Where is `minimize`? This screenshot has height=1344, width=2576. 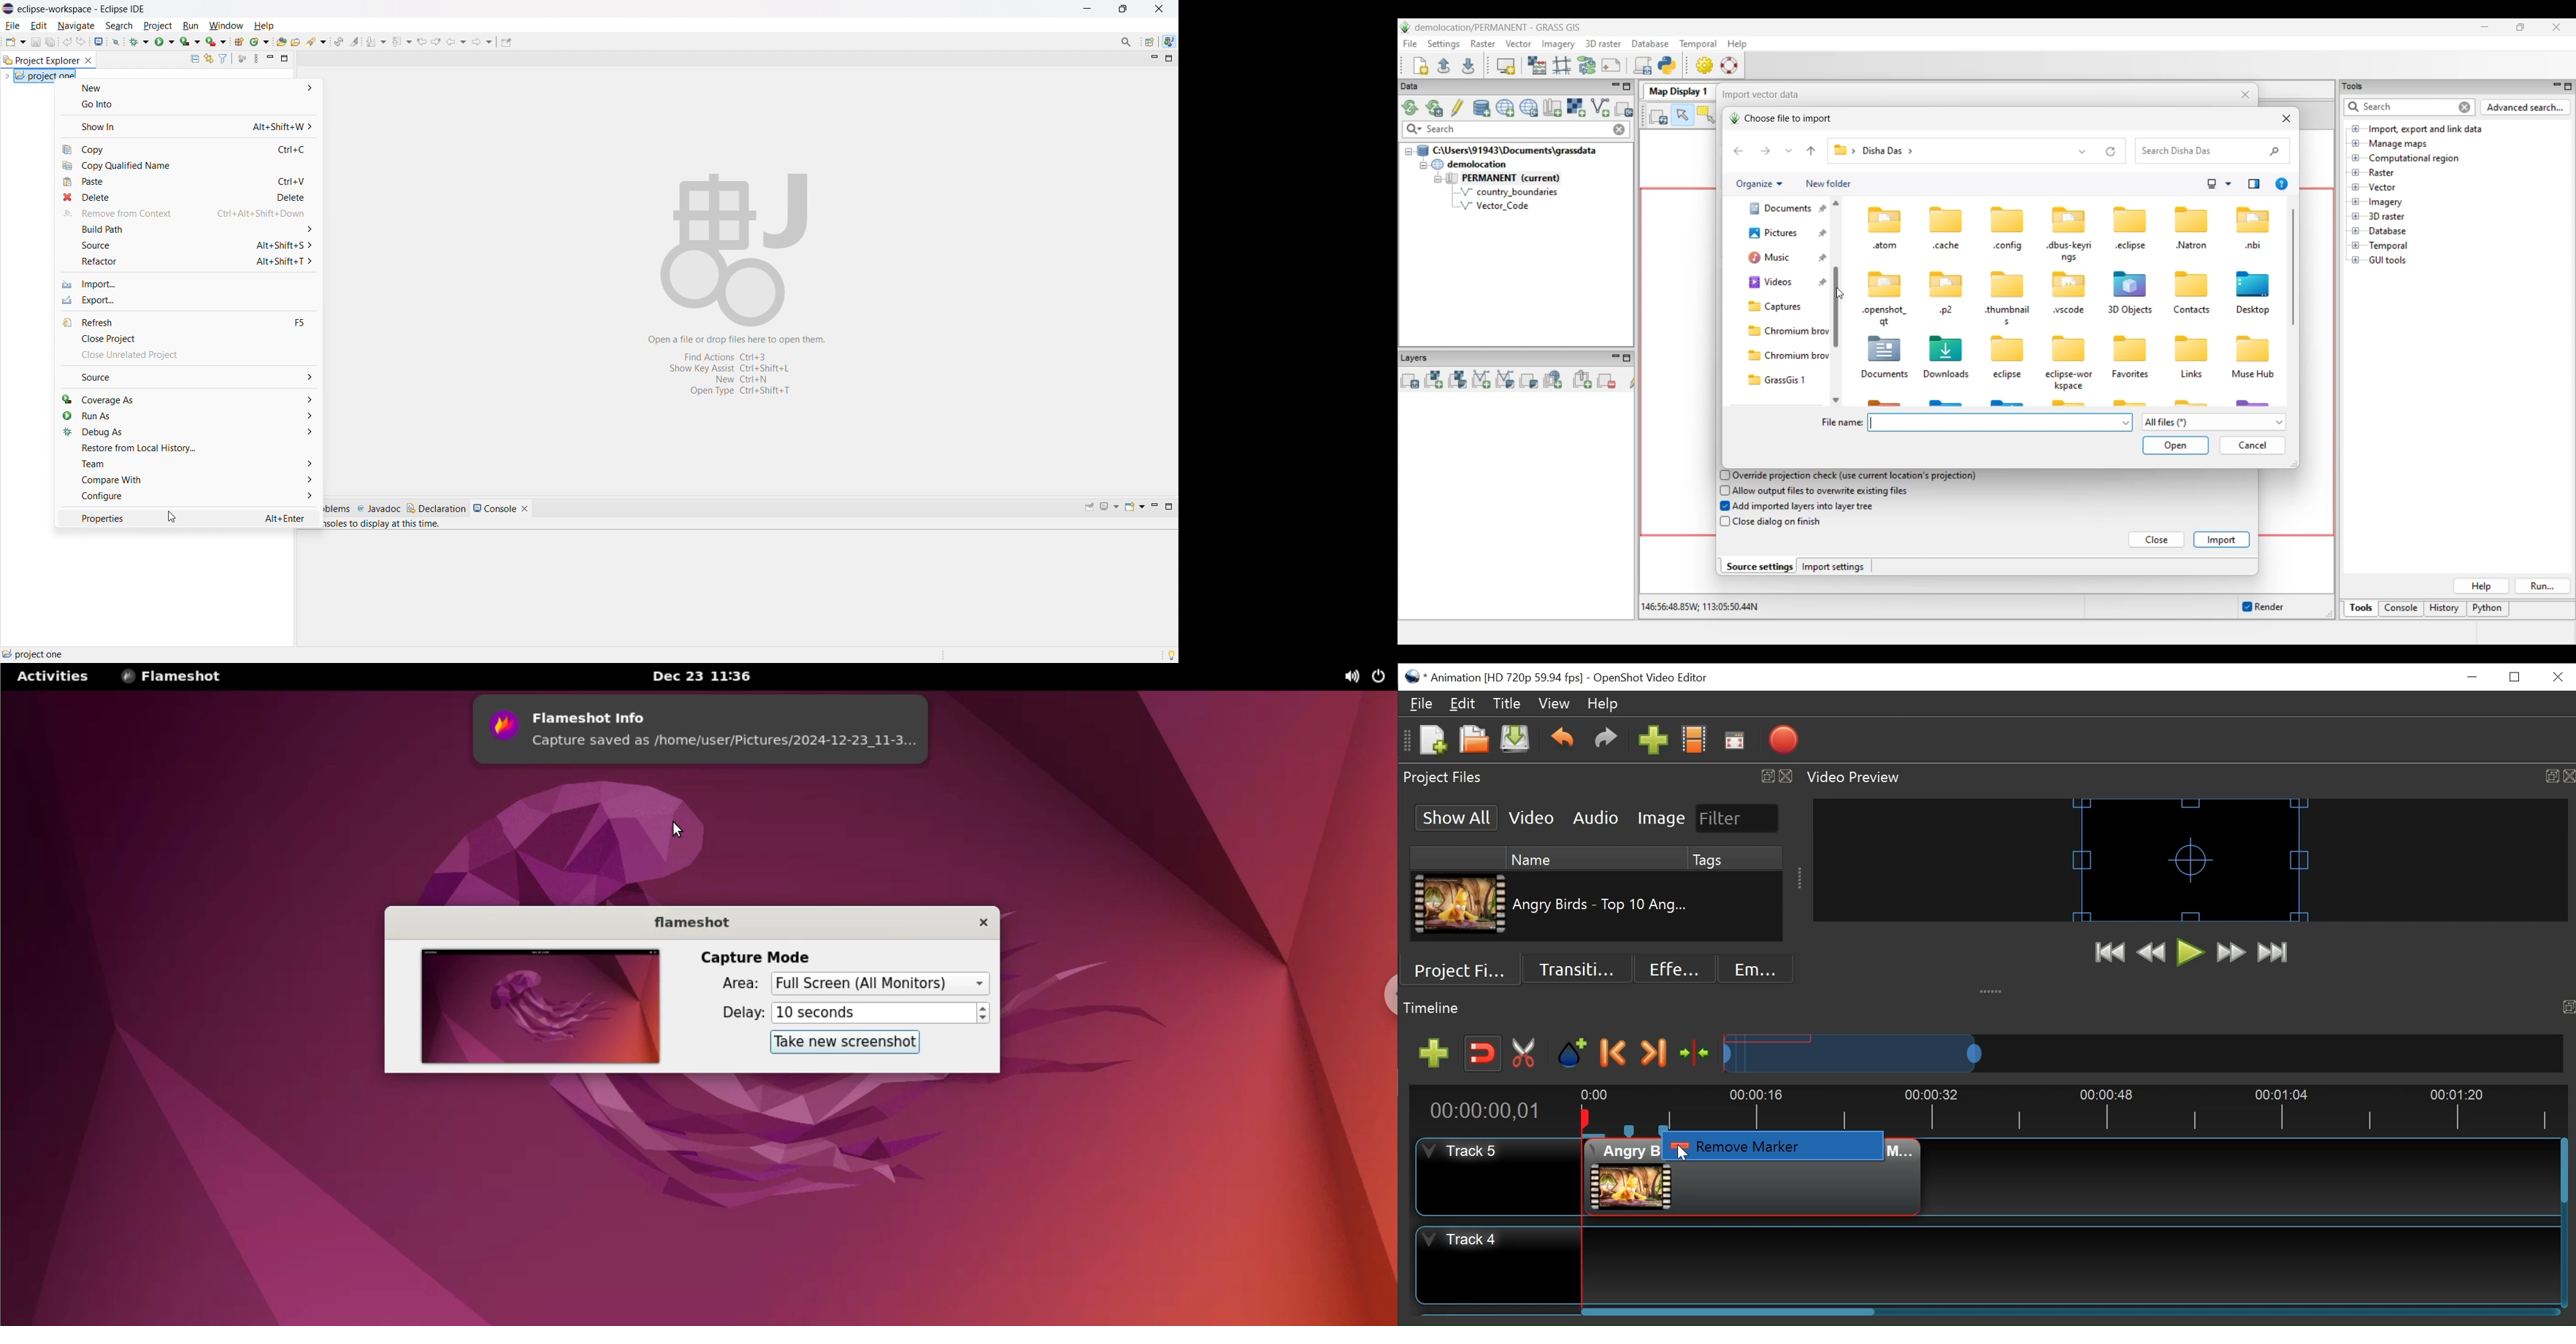
minimize is located at coordinates (2474, 677).